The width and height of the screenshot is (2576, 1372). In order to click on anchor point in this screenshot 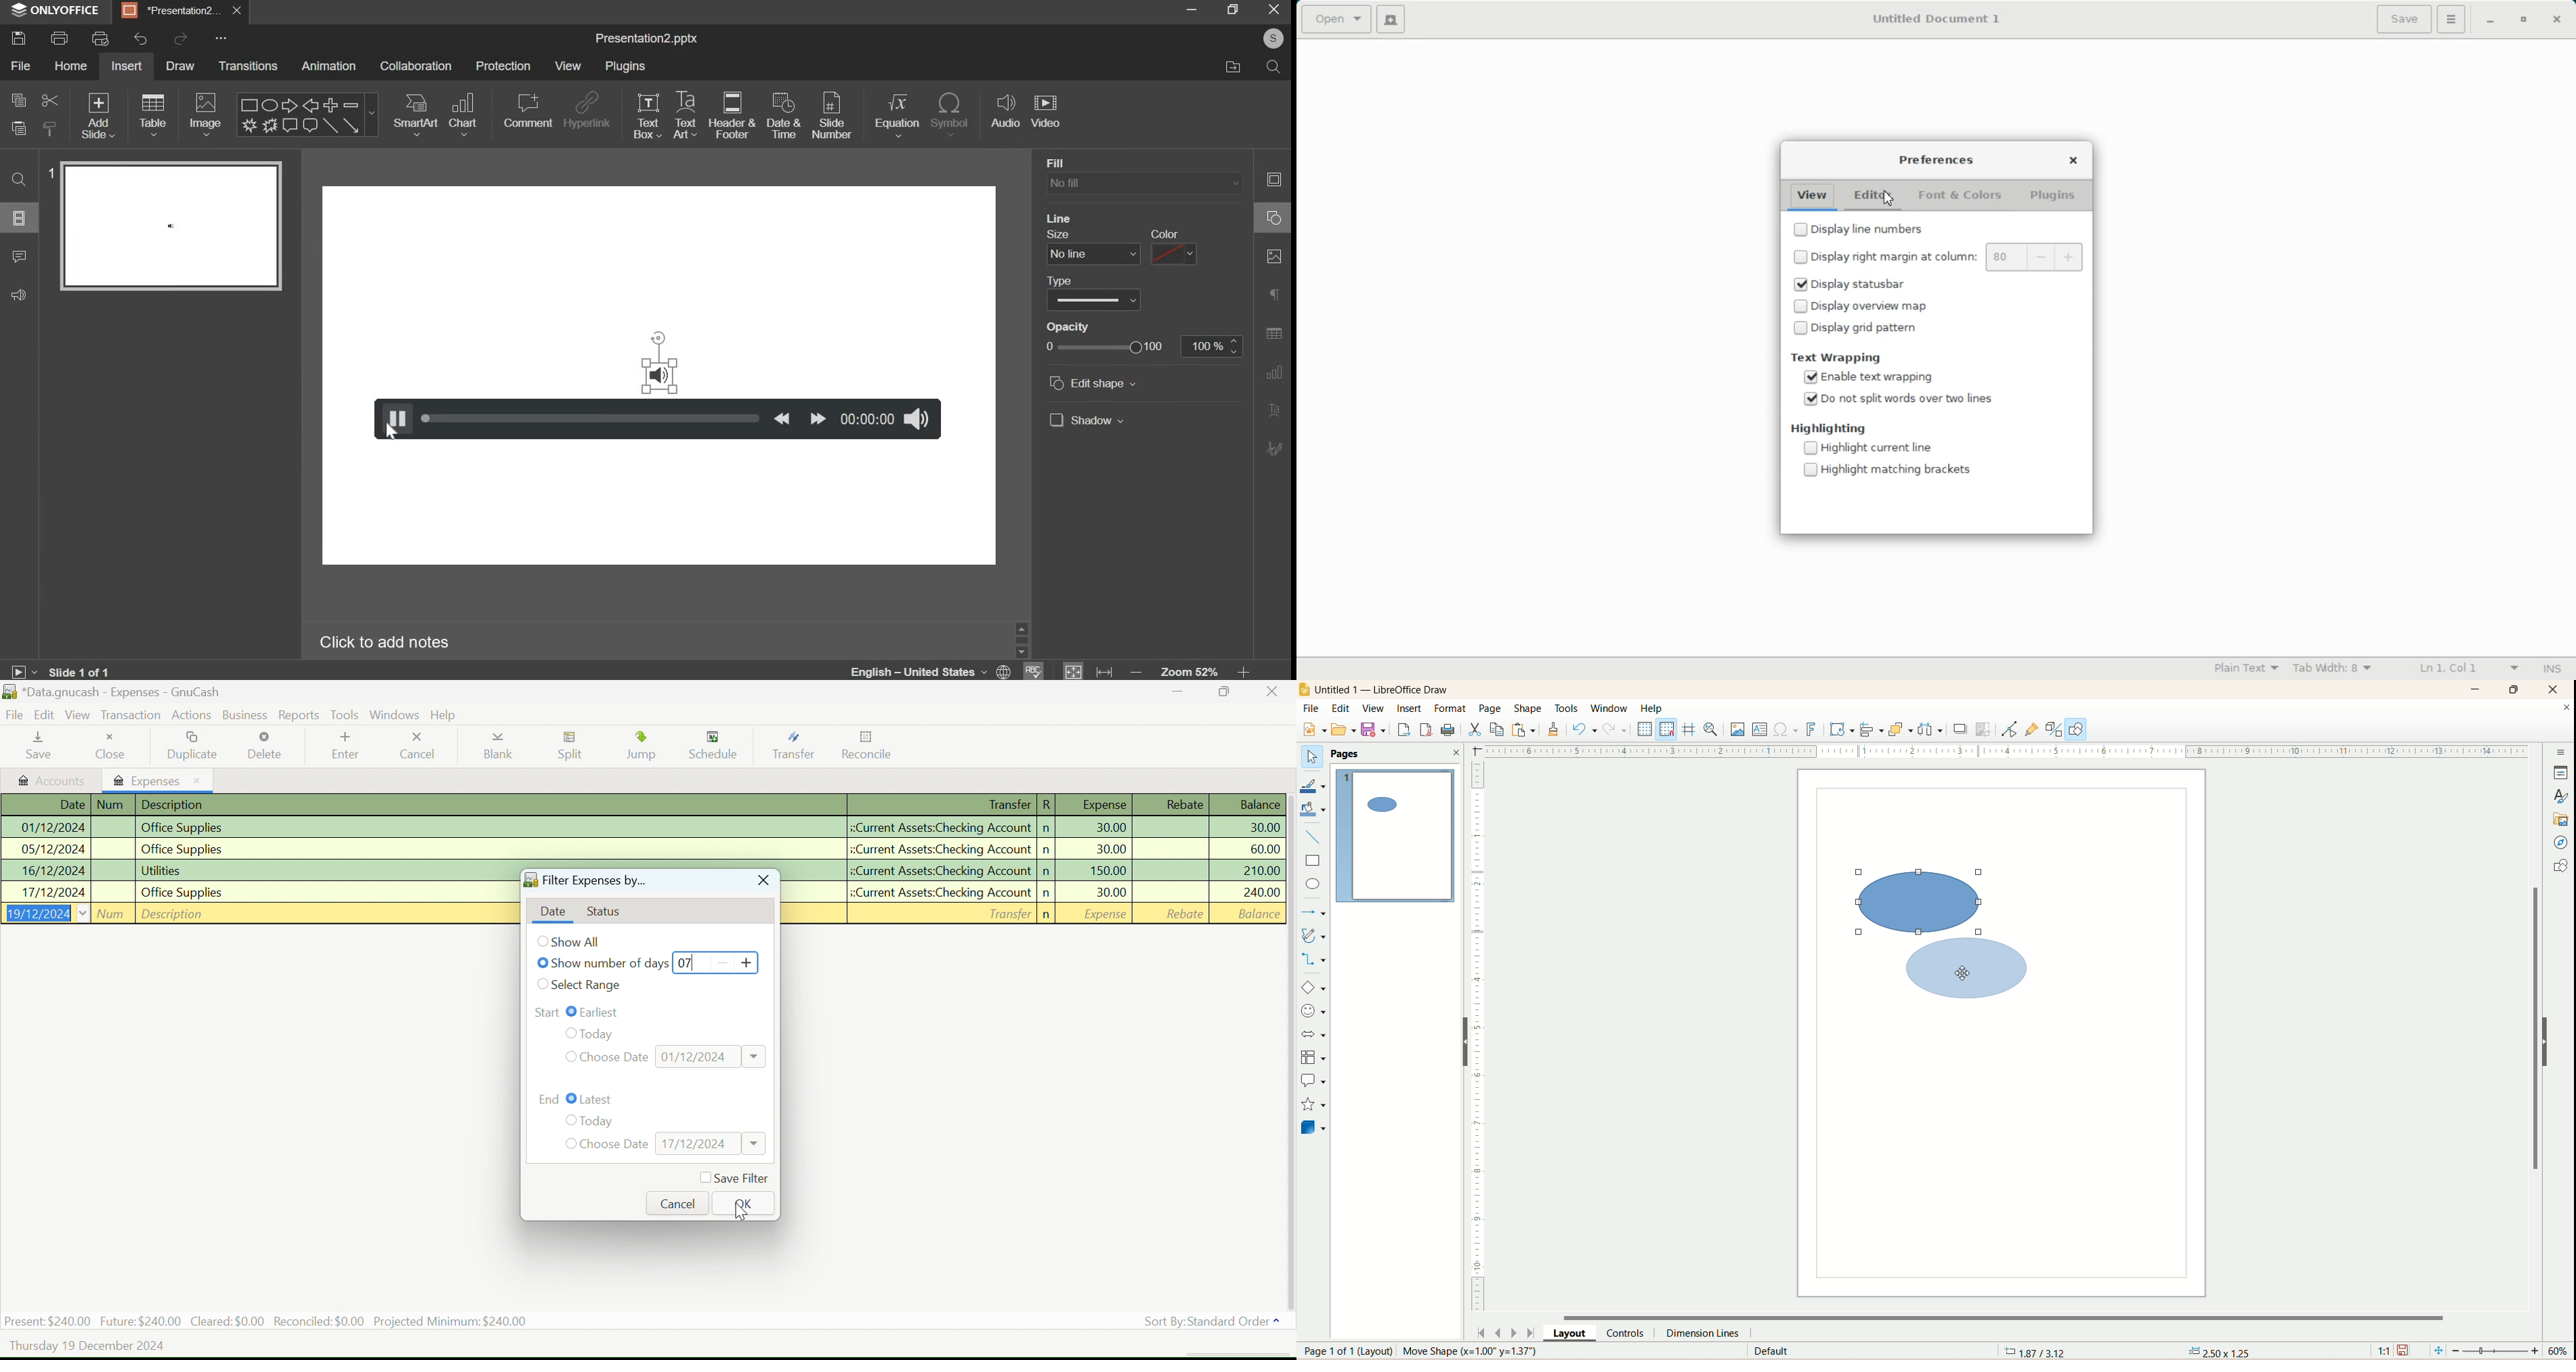, I will do `click(2217, 1352)`.